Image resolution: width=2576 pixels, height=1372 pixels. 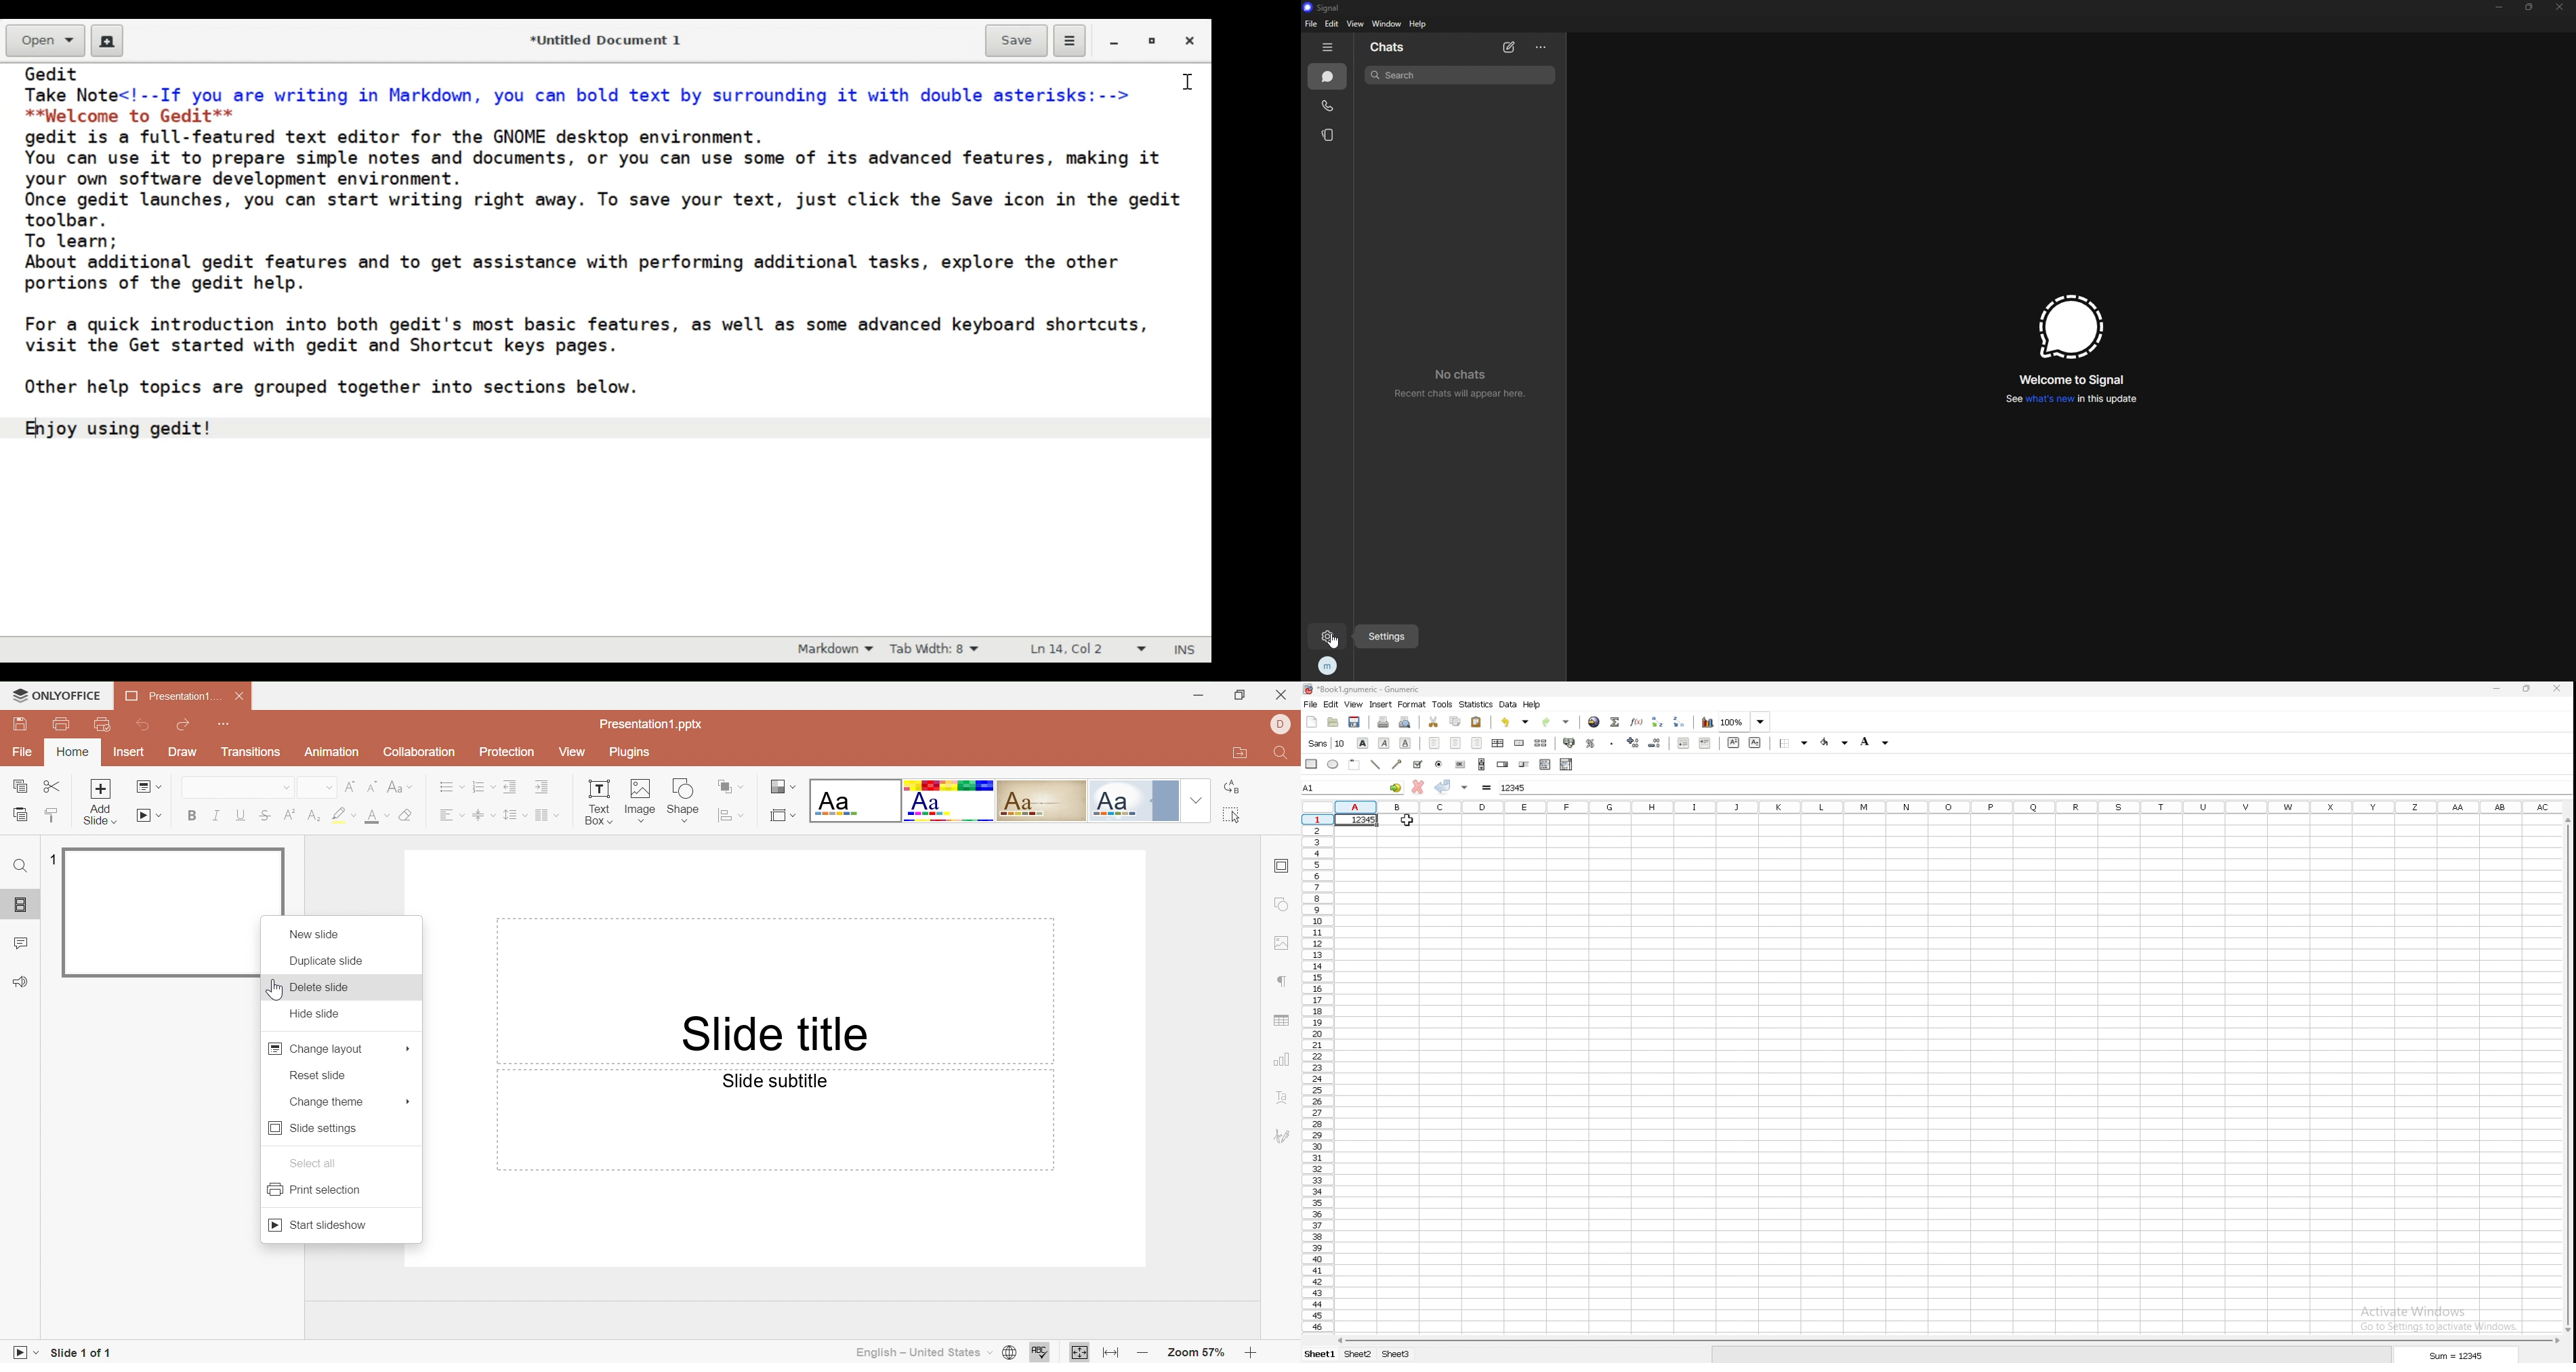 What do you see at coordinates (1508, 704) in the screenshot?
I see `data` at bounding box center [1508, 704].